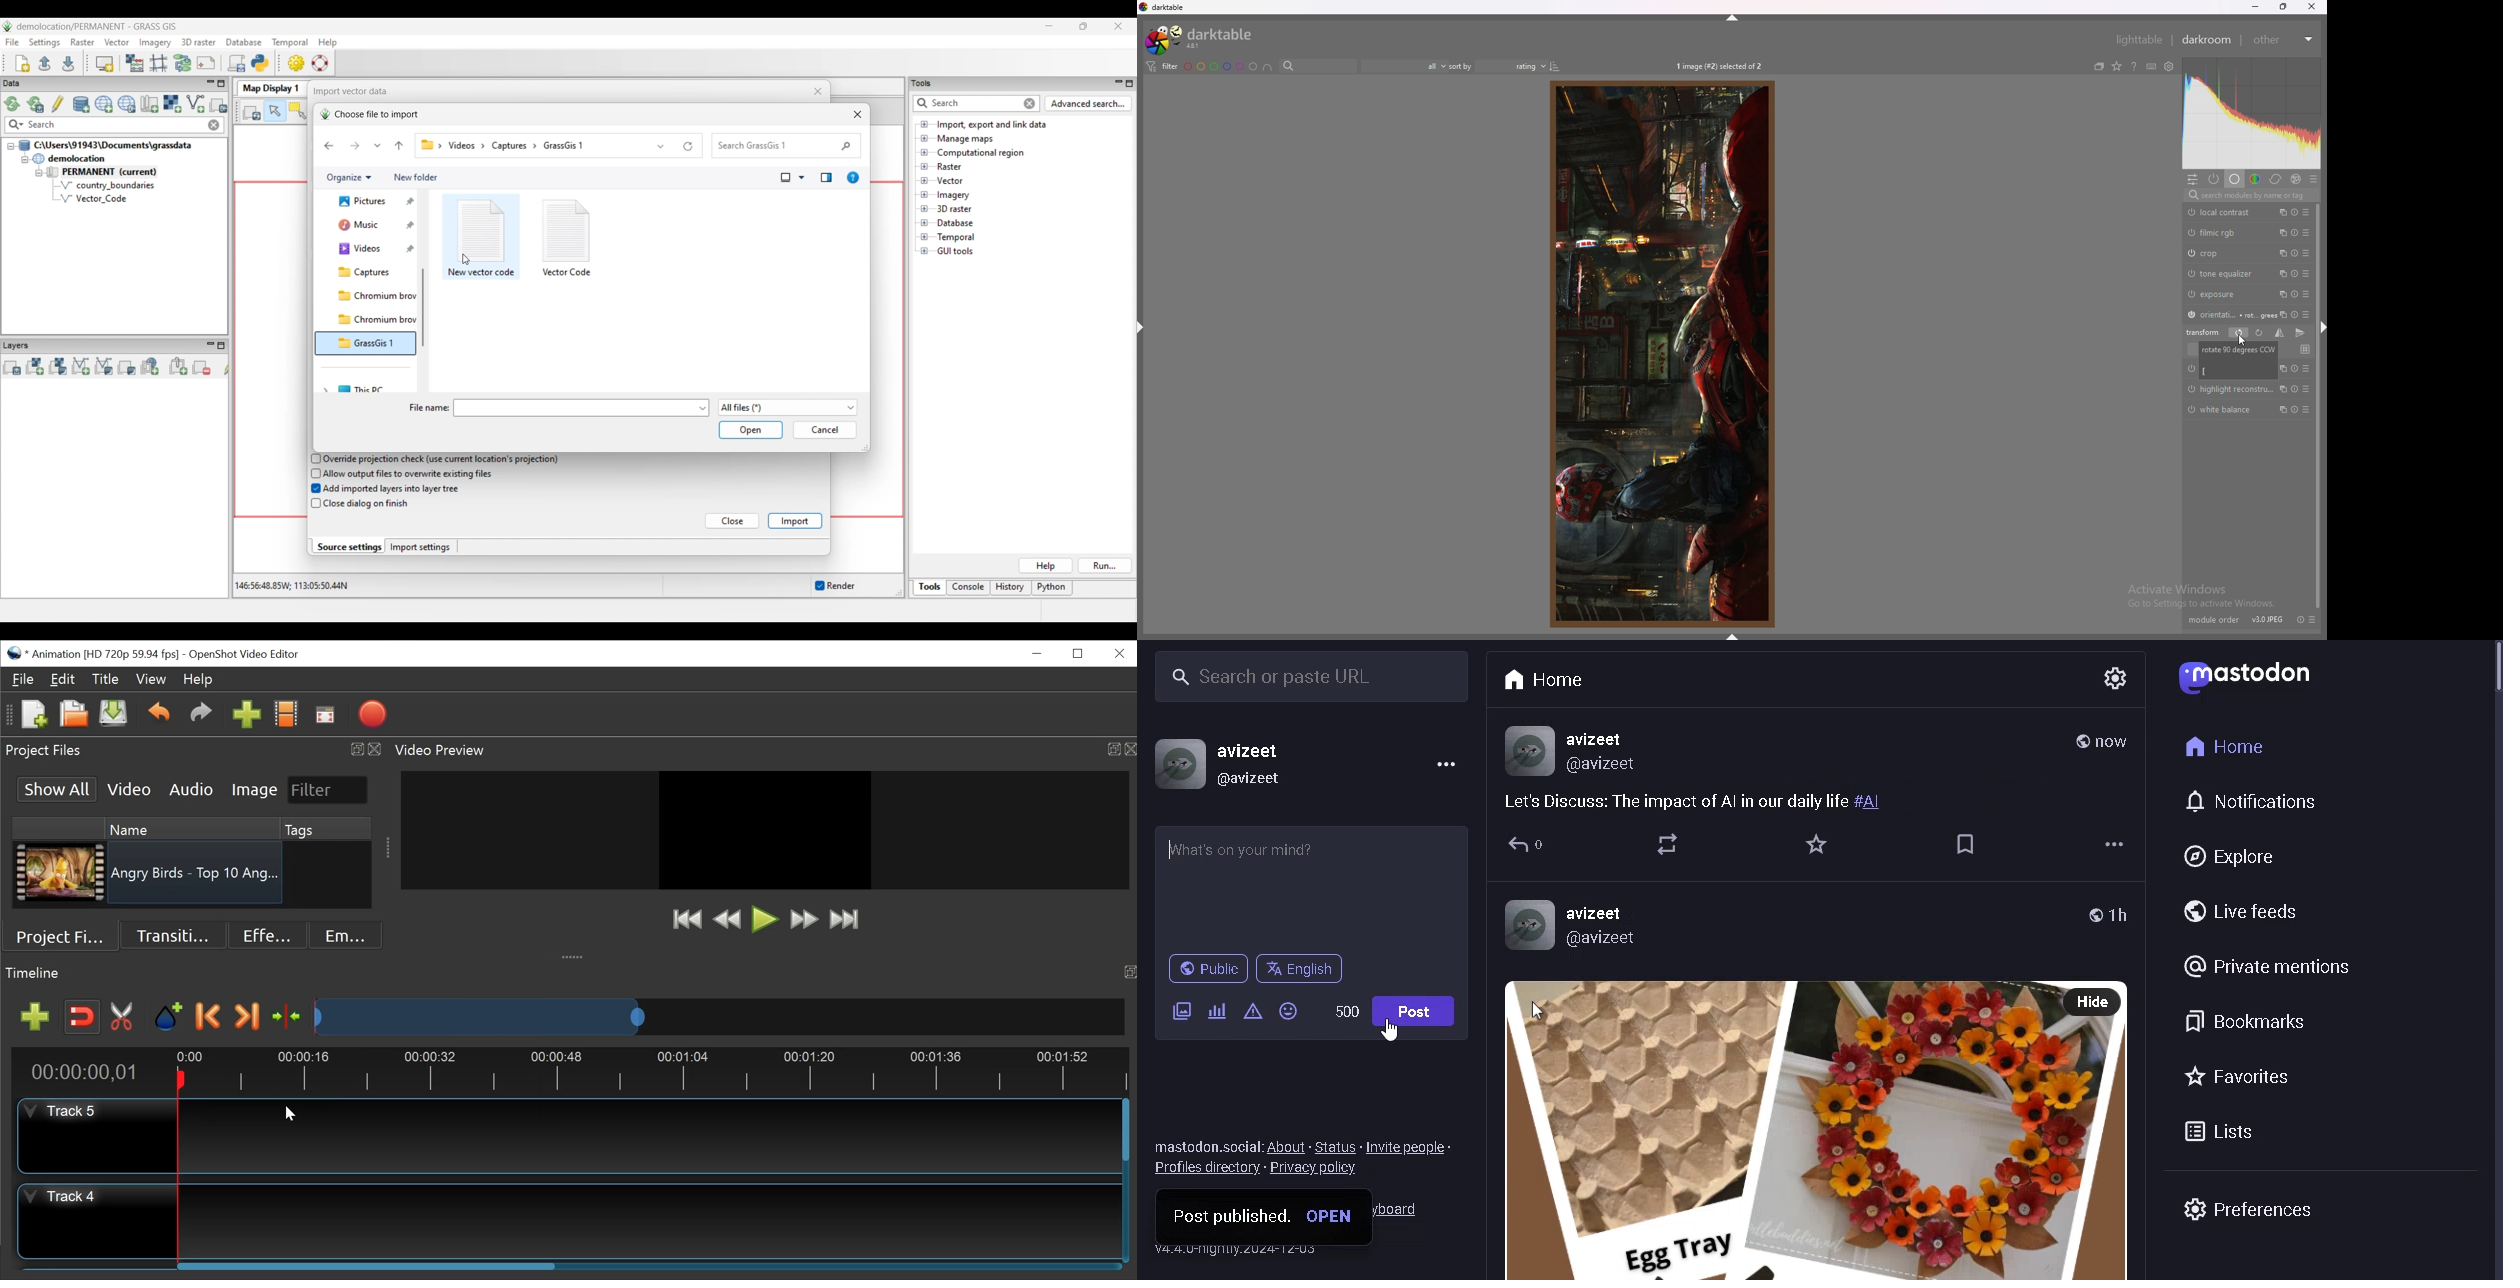  Describe the element at coordinates (2215, 179) in the screenshot. I see `show active modules` at that location.